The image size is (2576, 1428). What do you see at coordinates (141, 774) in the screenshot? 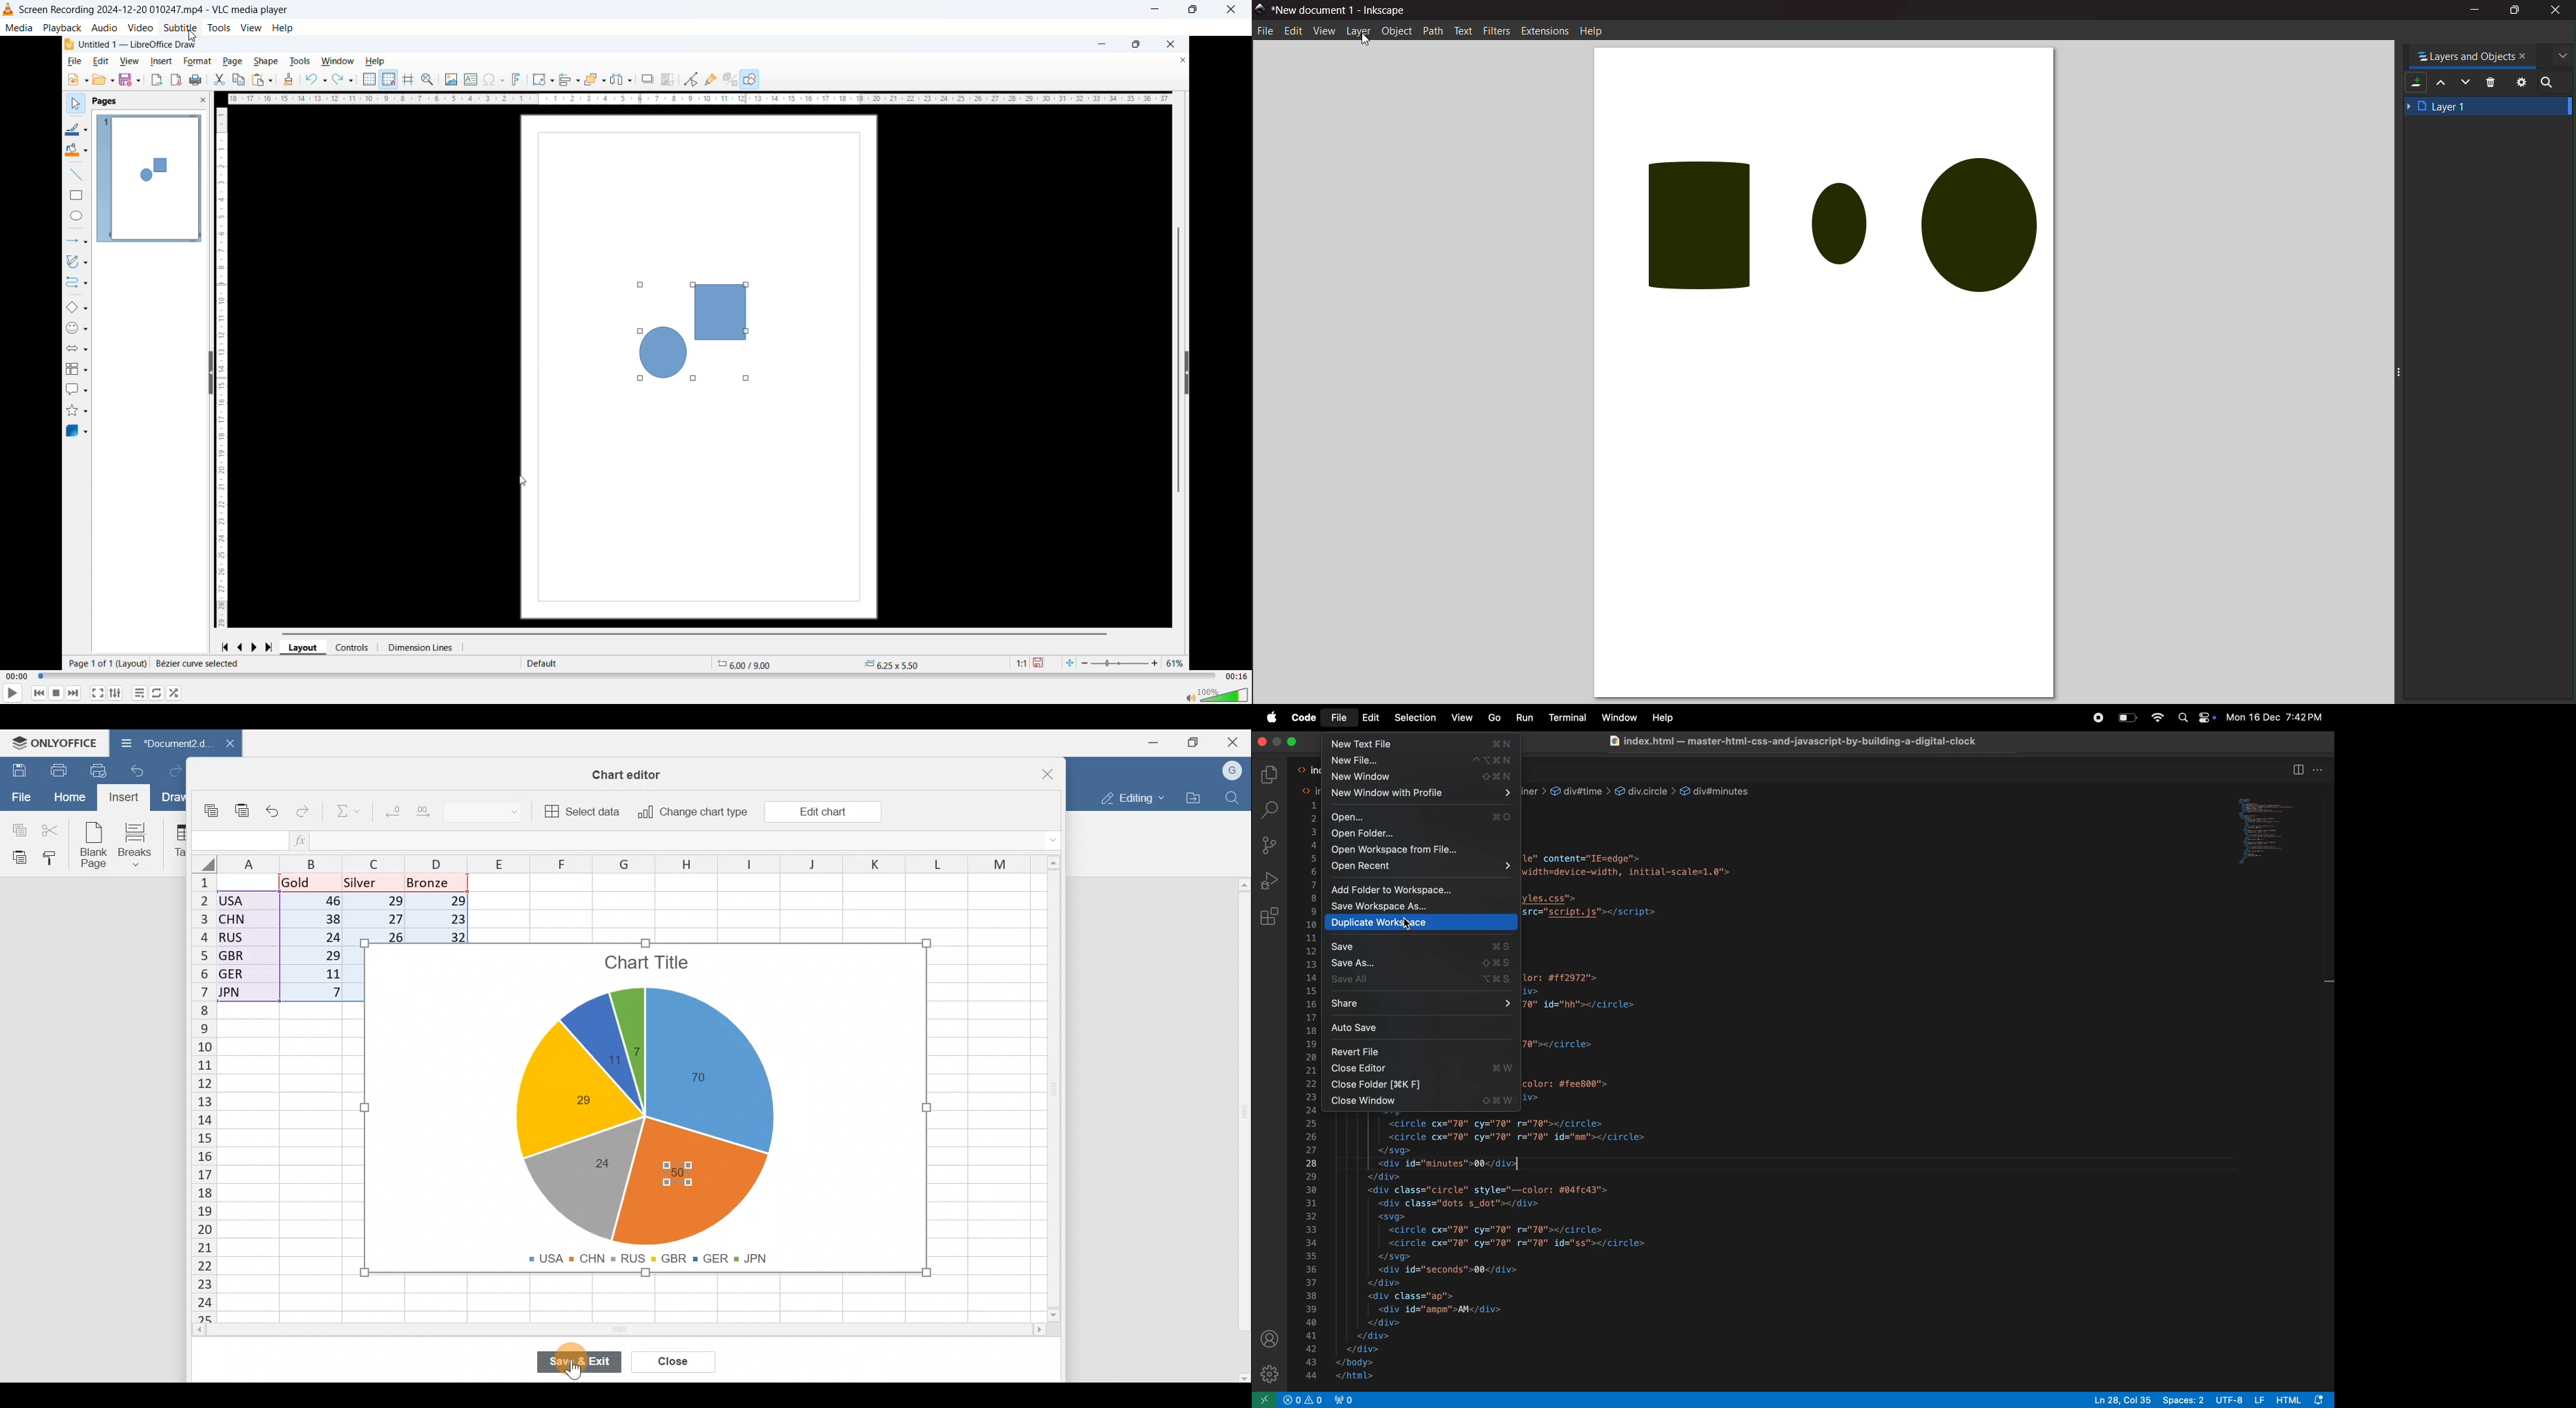
I see `Undo` at bounding box center [141, 774].